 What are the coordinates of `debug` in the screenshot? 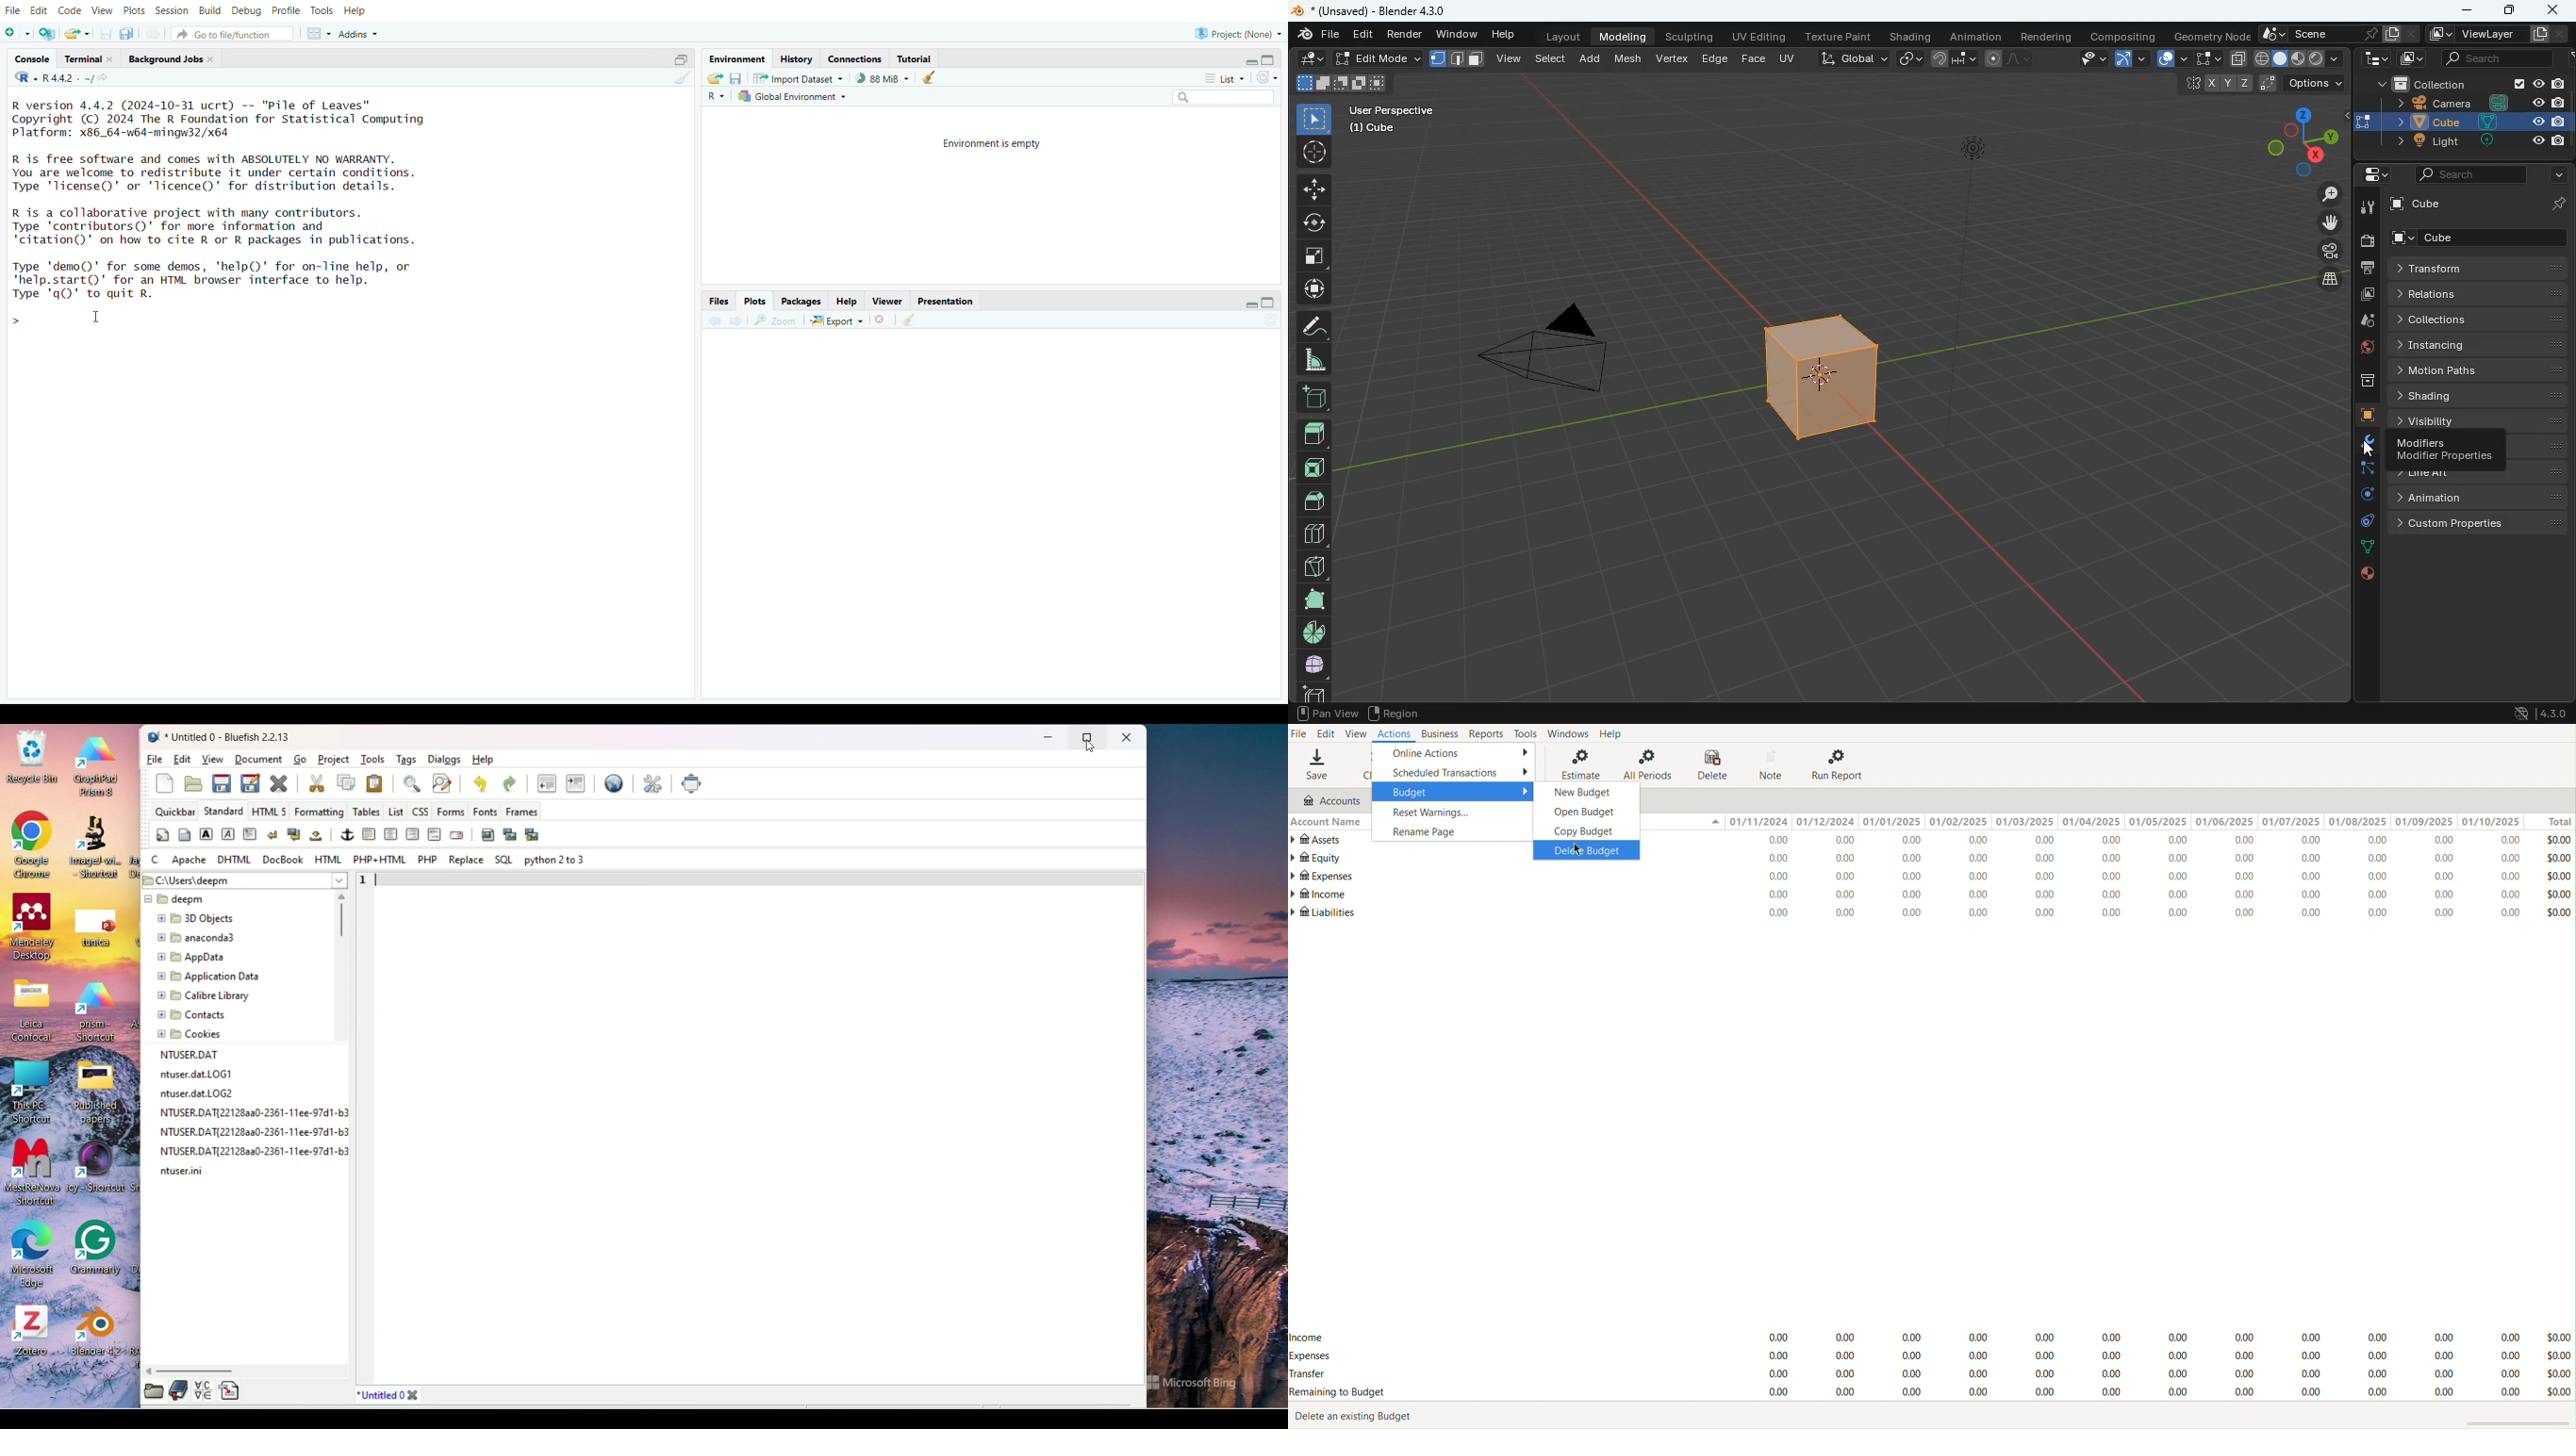 It's located at (245, 12).